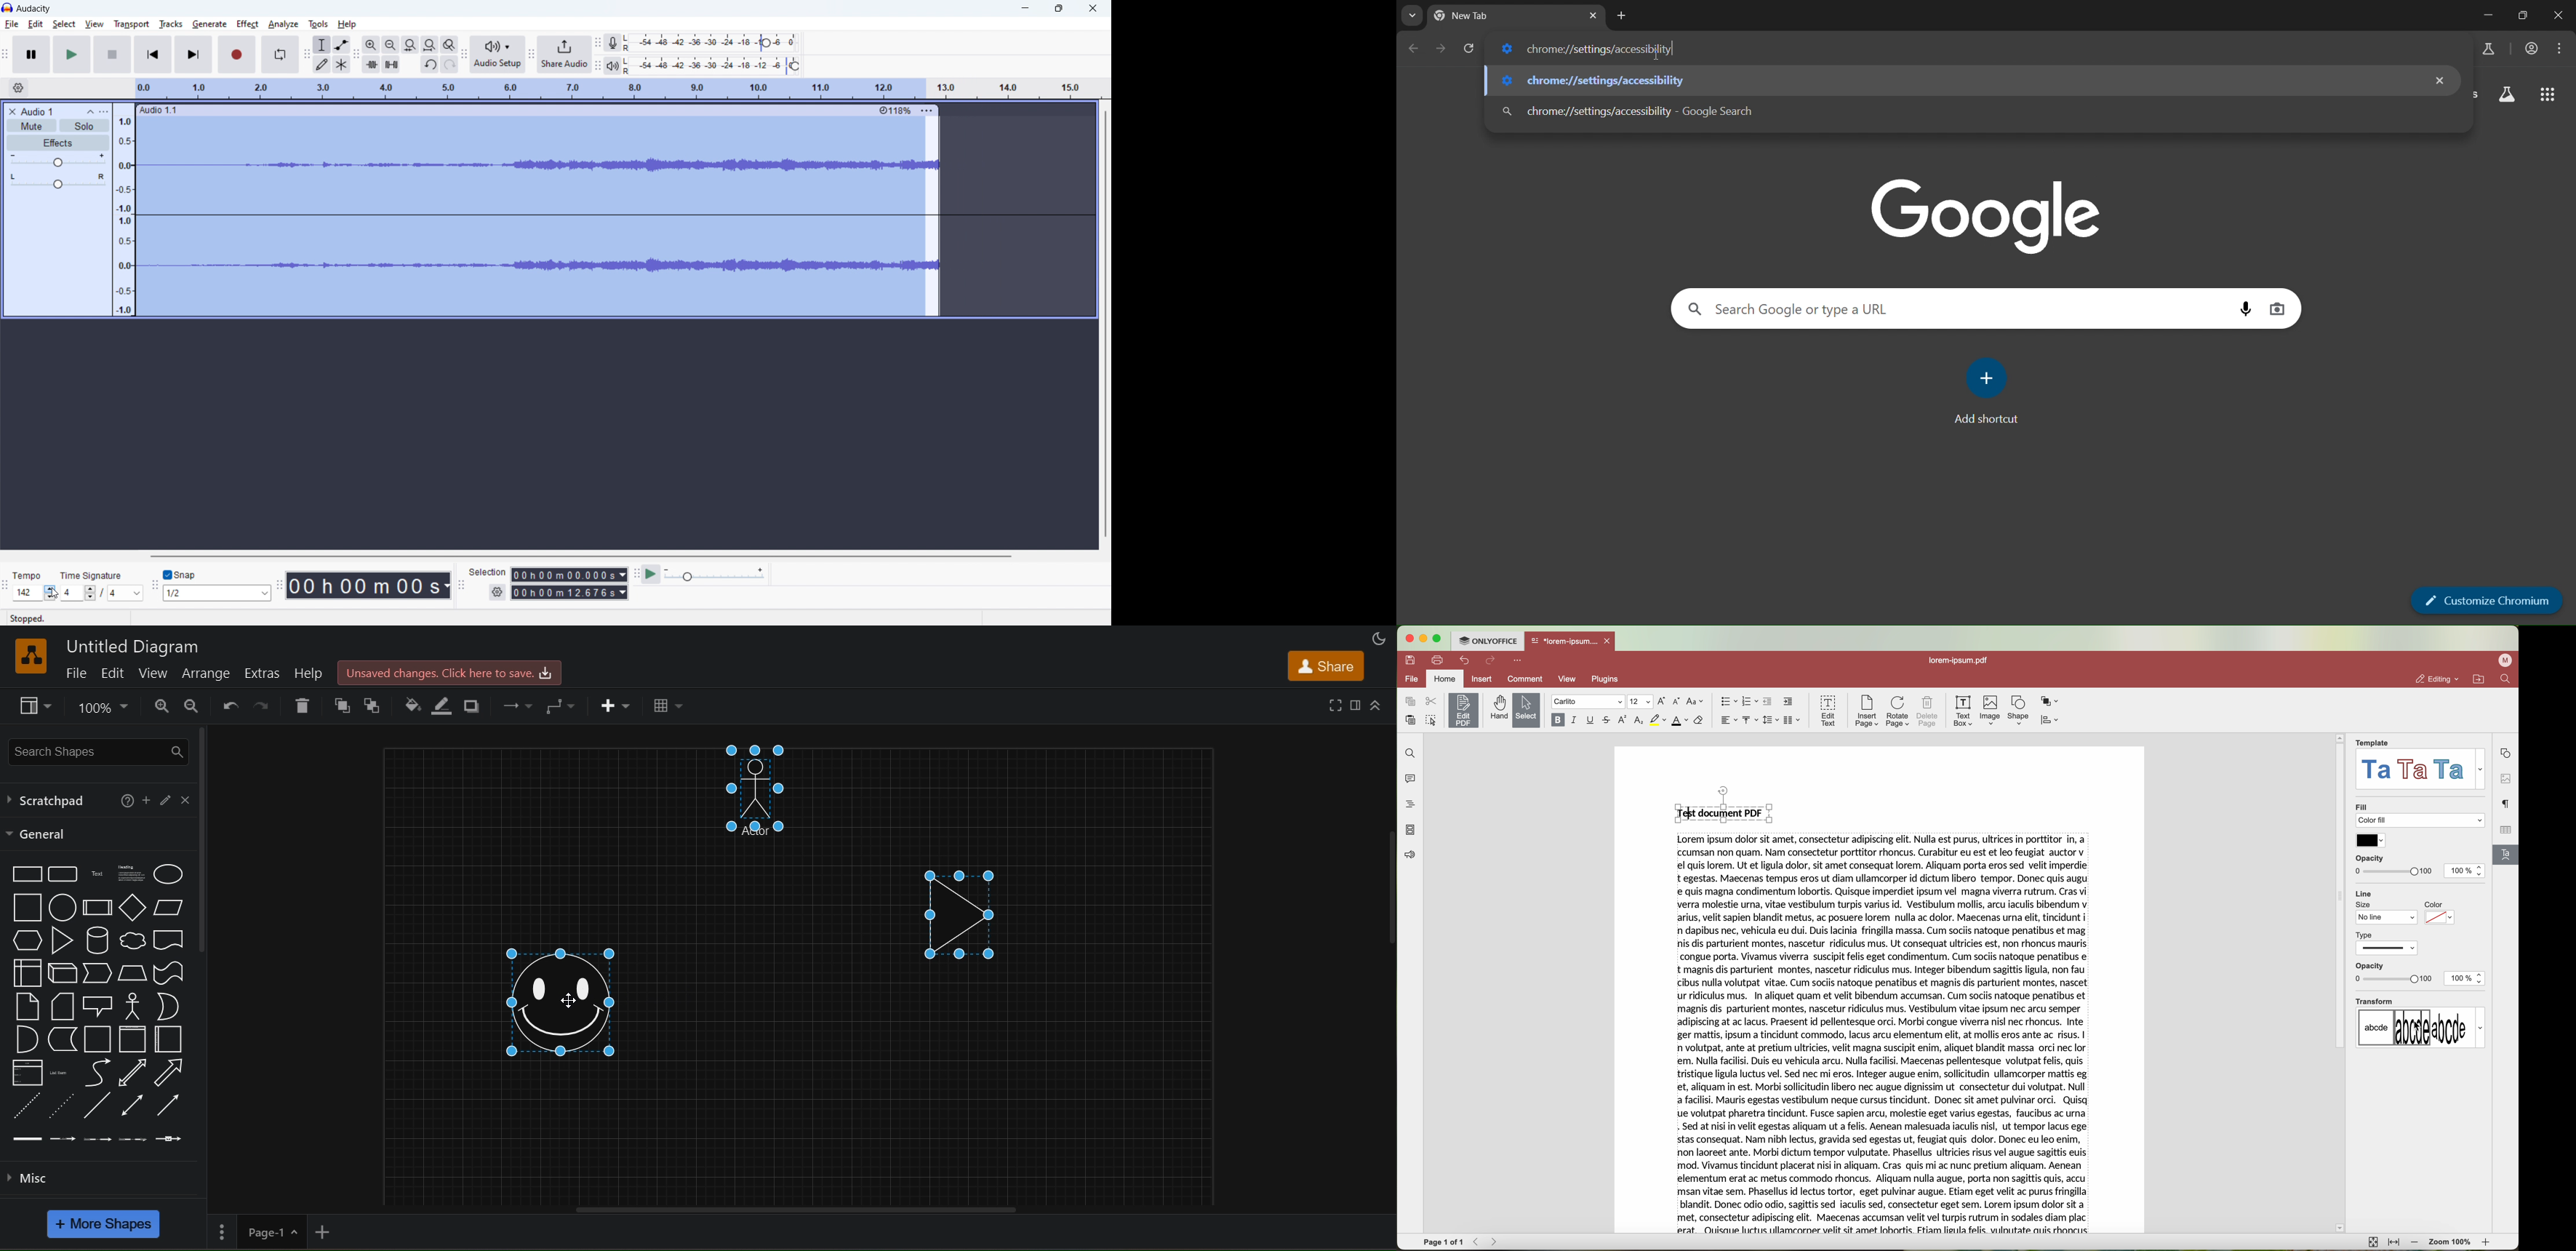  I want to click on bullets, so click(1728, 701).